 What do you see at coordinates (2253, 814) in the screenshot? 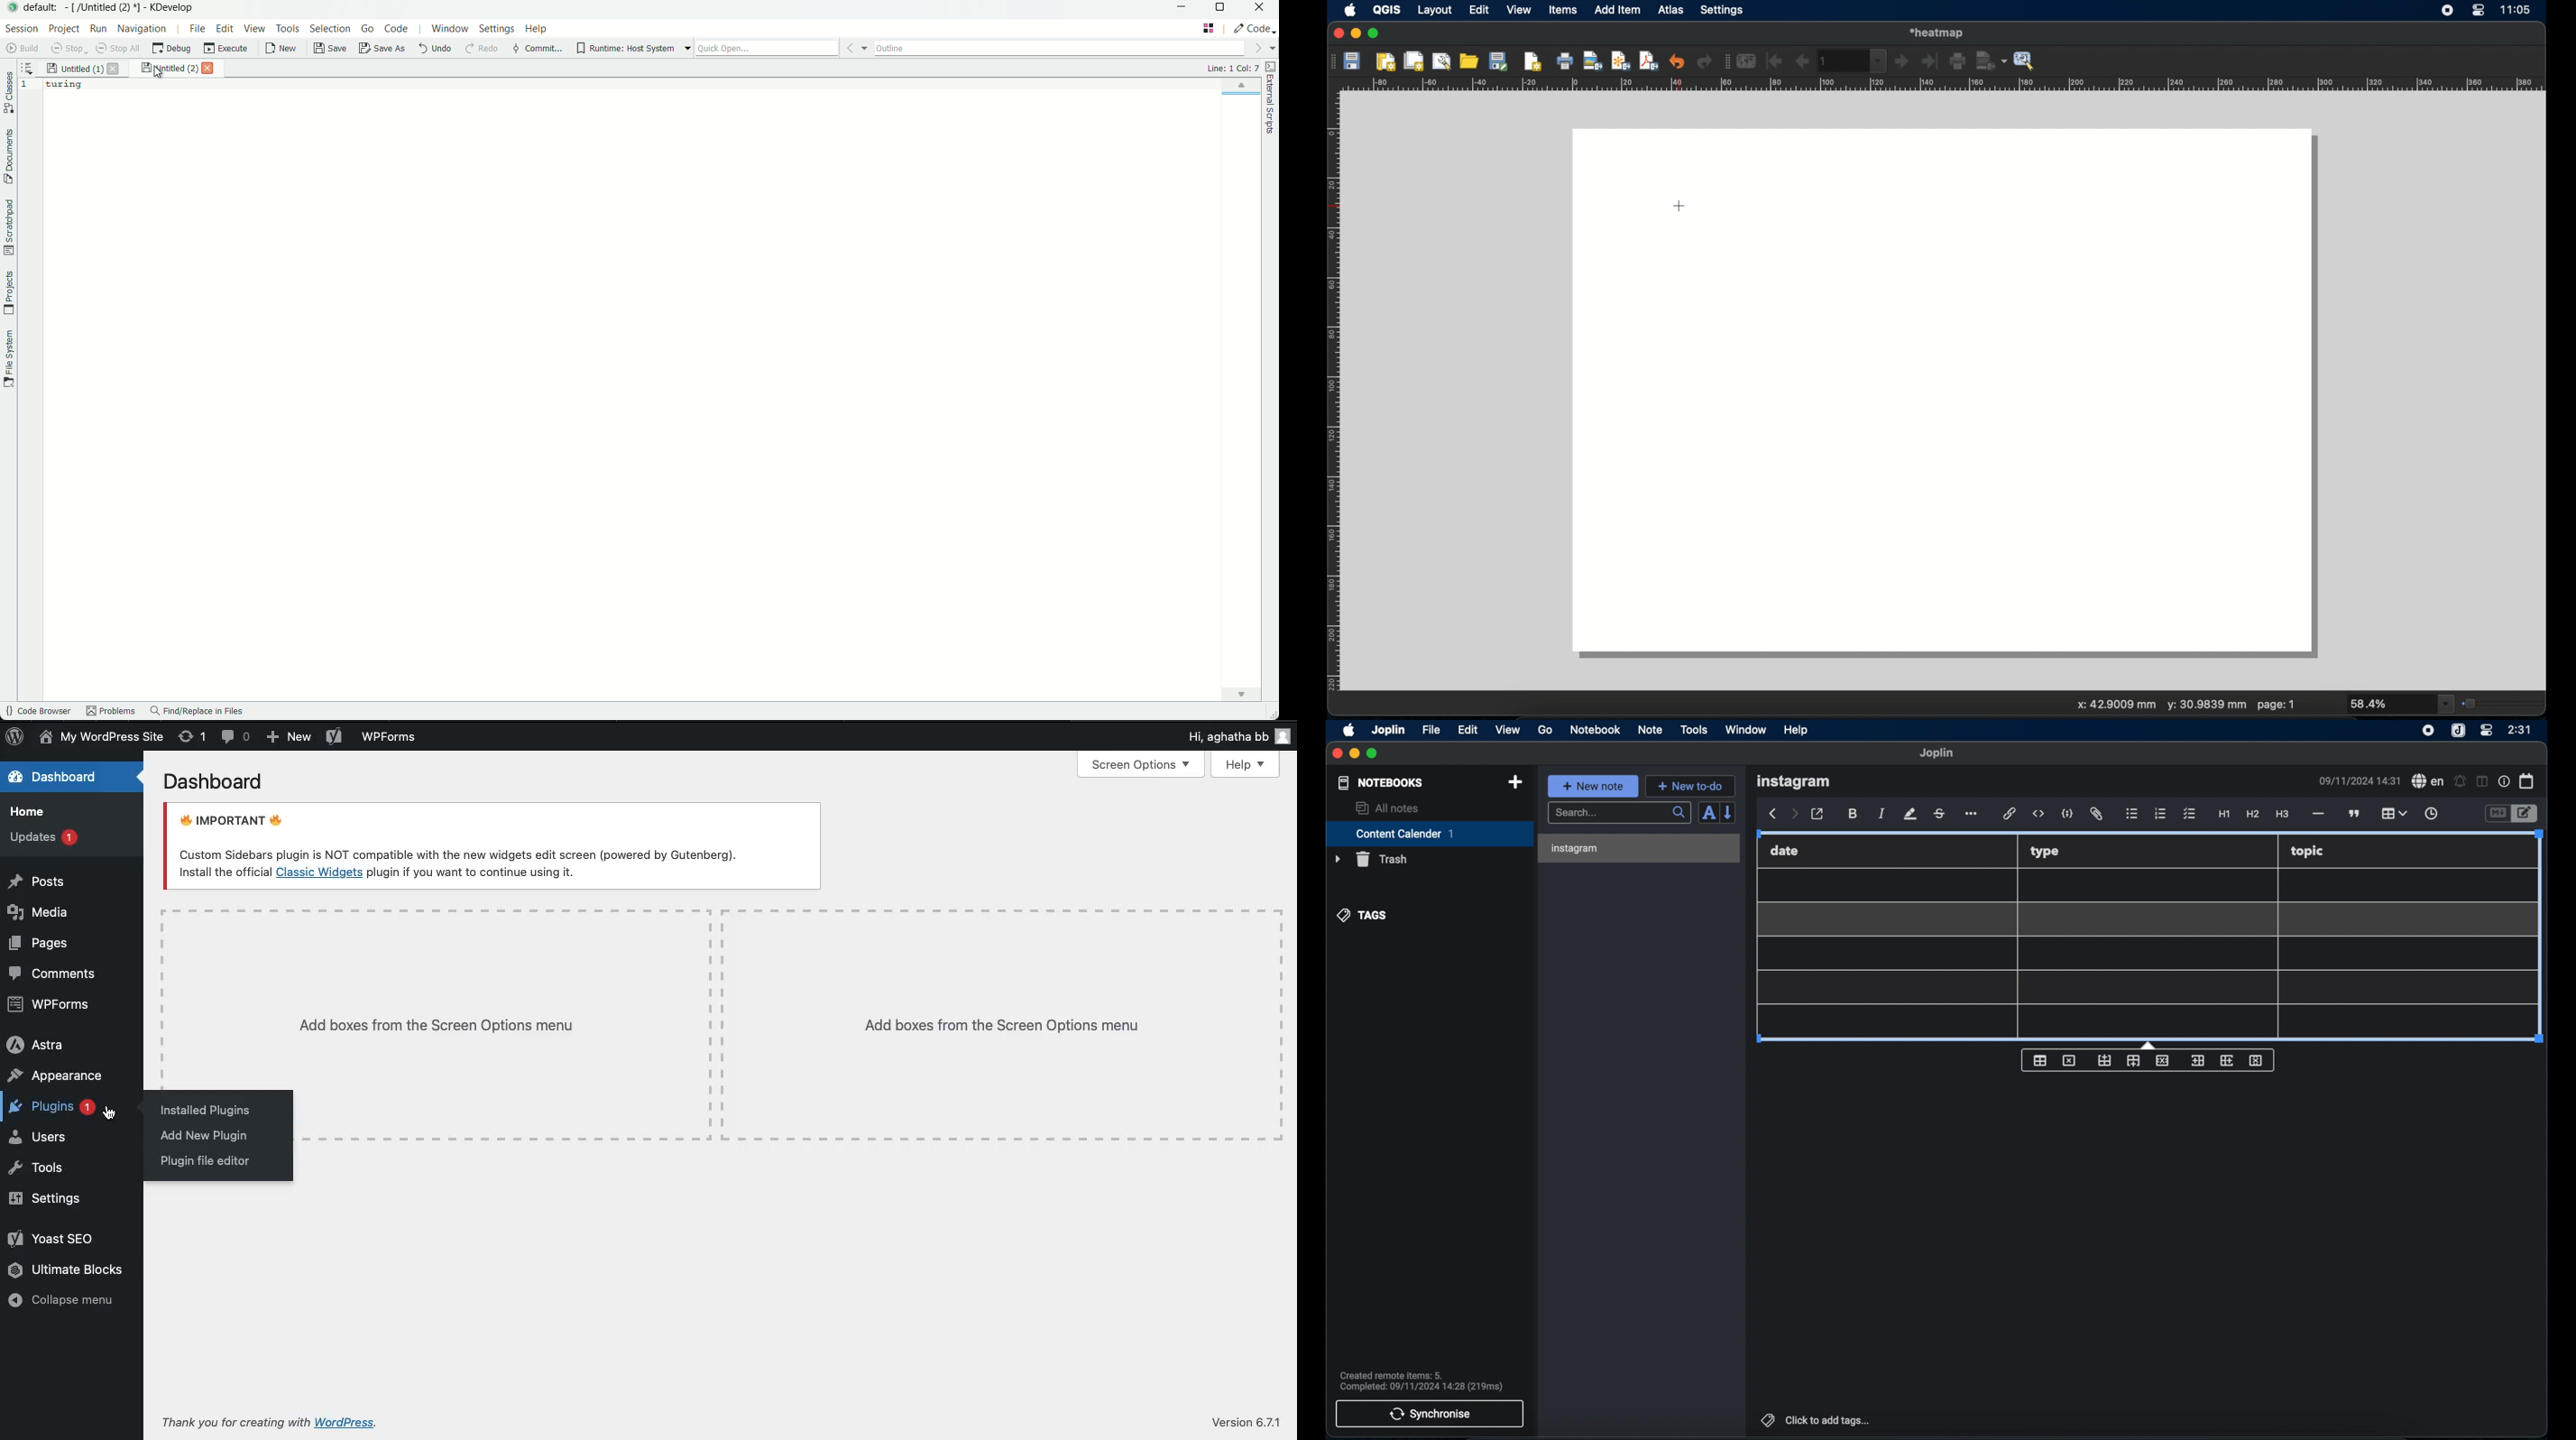
I see `heading 2` at bounding box center [2253, 814].